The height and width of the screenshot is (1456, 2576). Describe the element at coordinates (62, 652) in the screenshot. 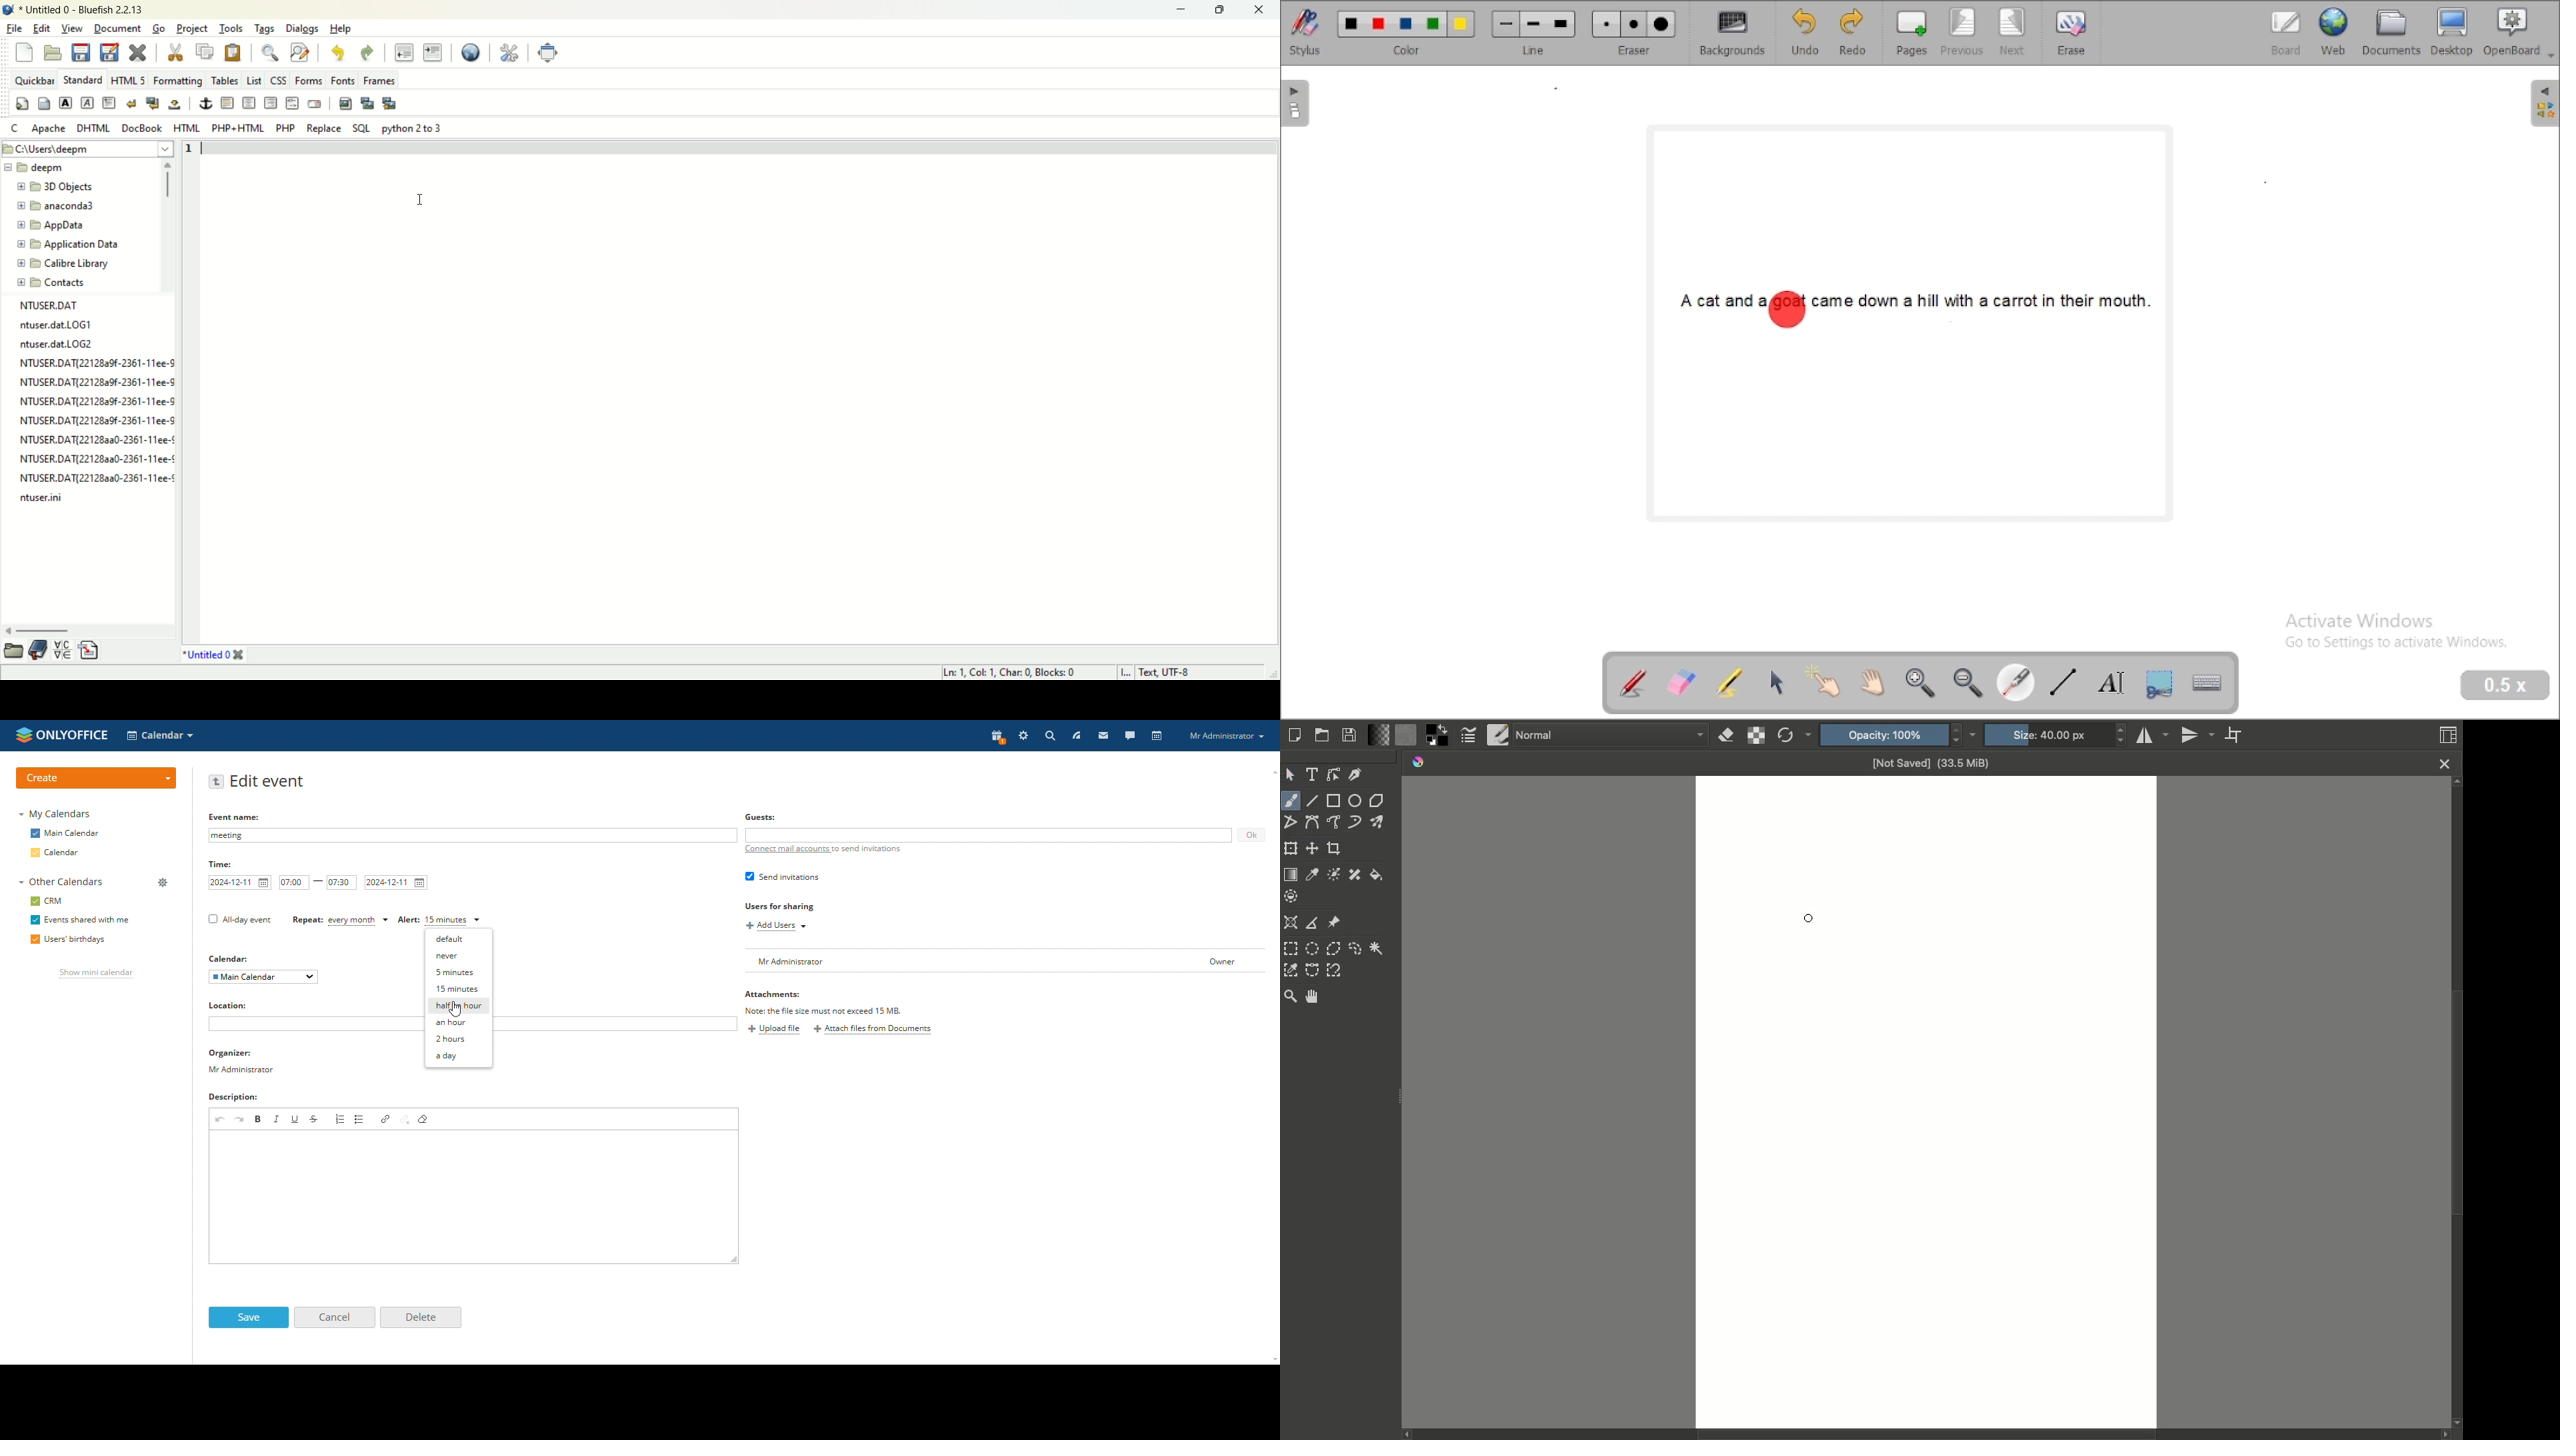

I see `charmap` at that location.